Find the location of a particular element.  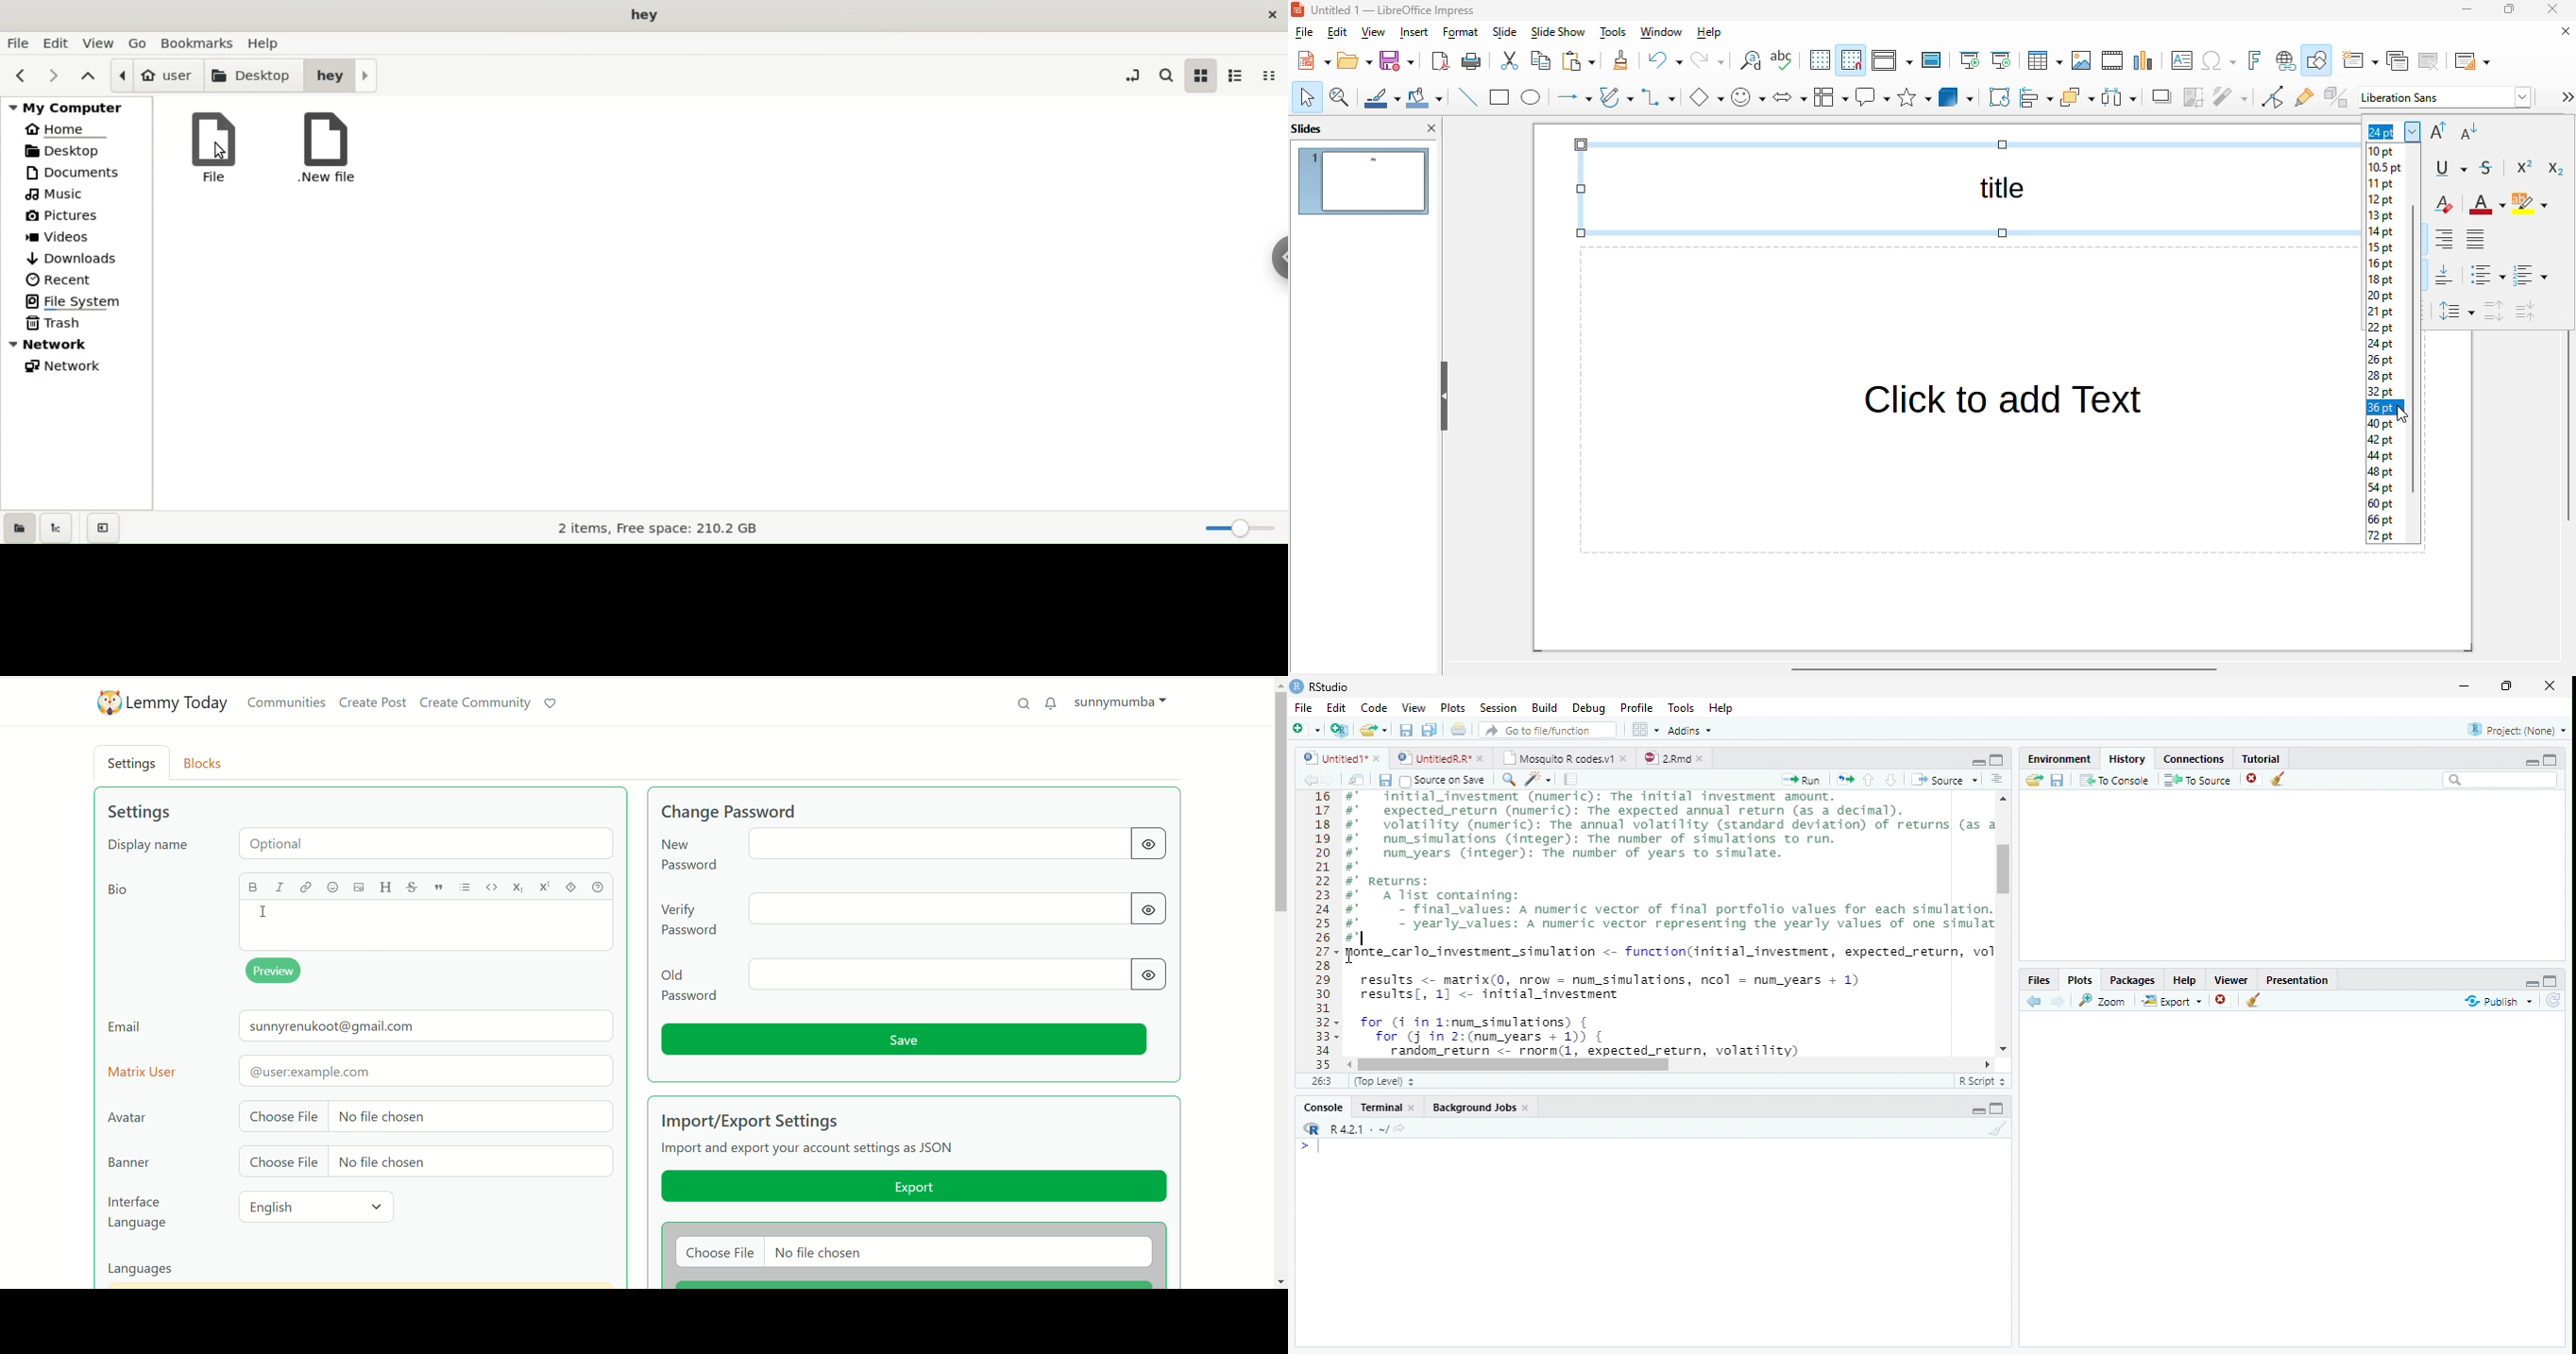

matrix user is located at coordinates (361, 1070).